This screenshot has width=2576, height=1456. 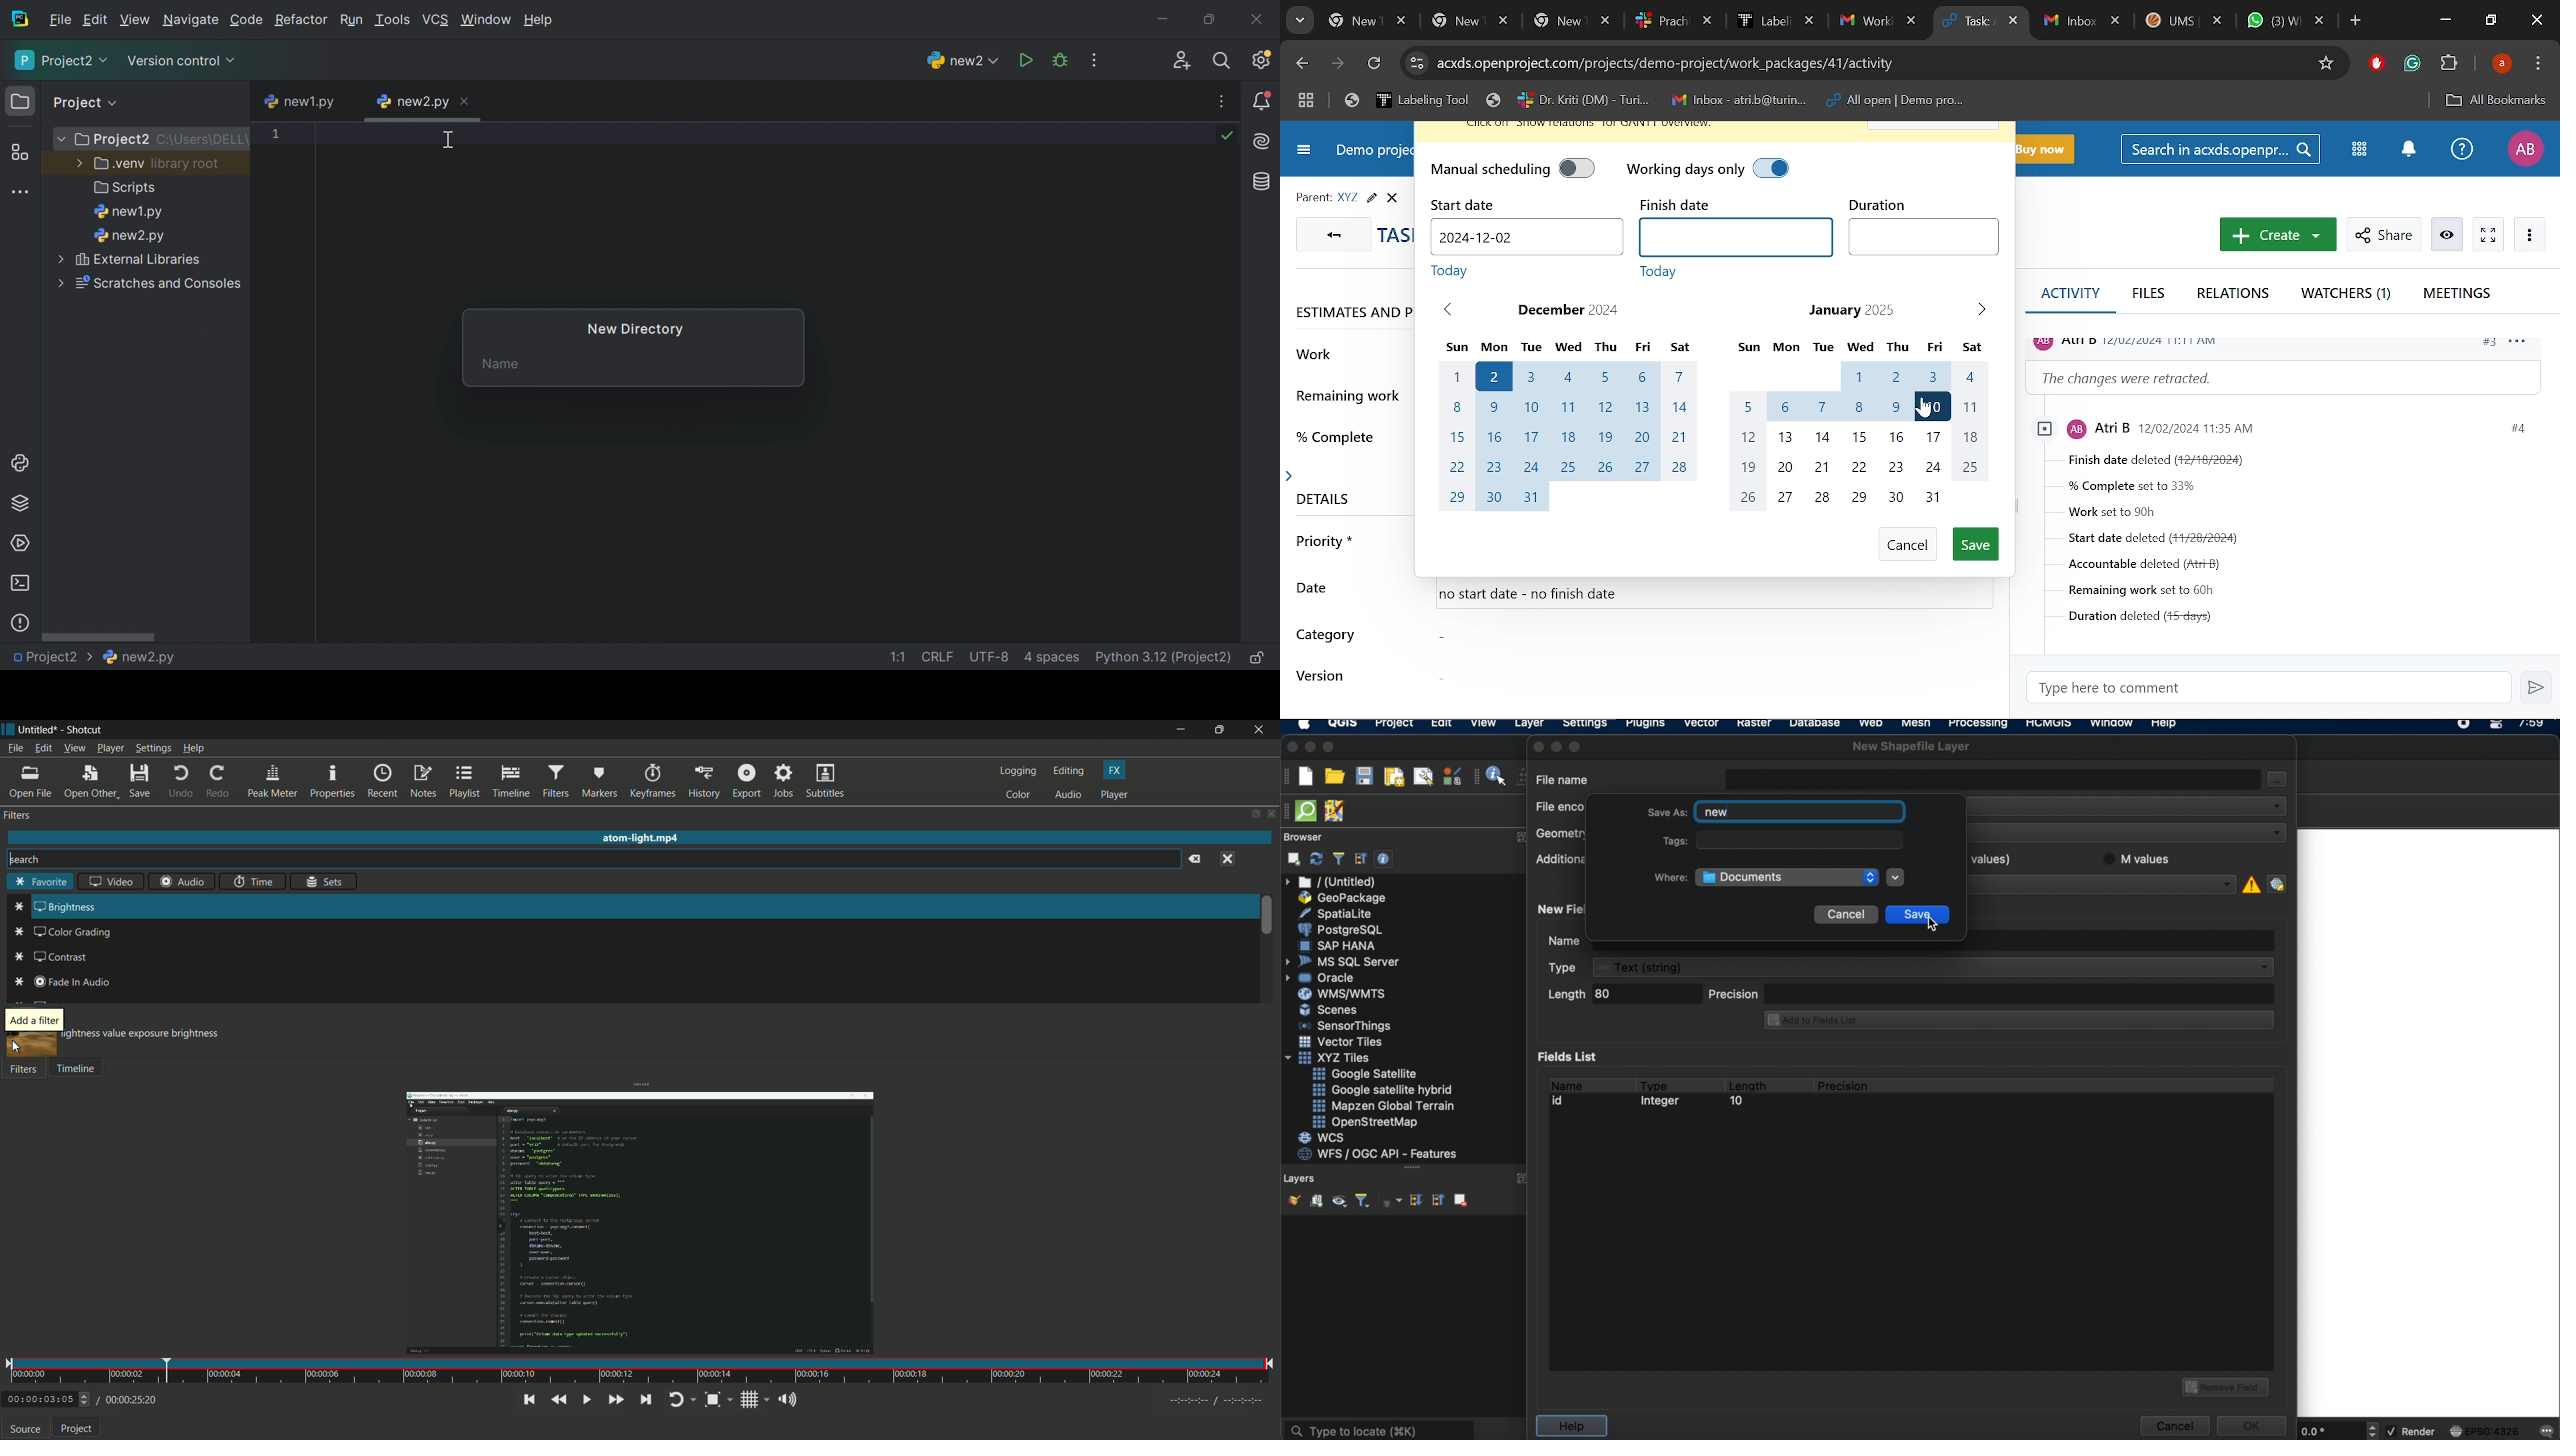 I want to click on Source, so click(x=25, y=1428).